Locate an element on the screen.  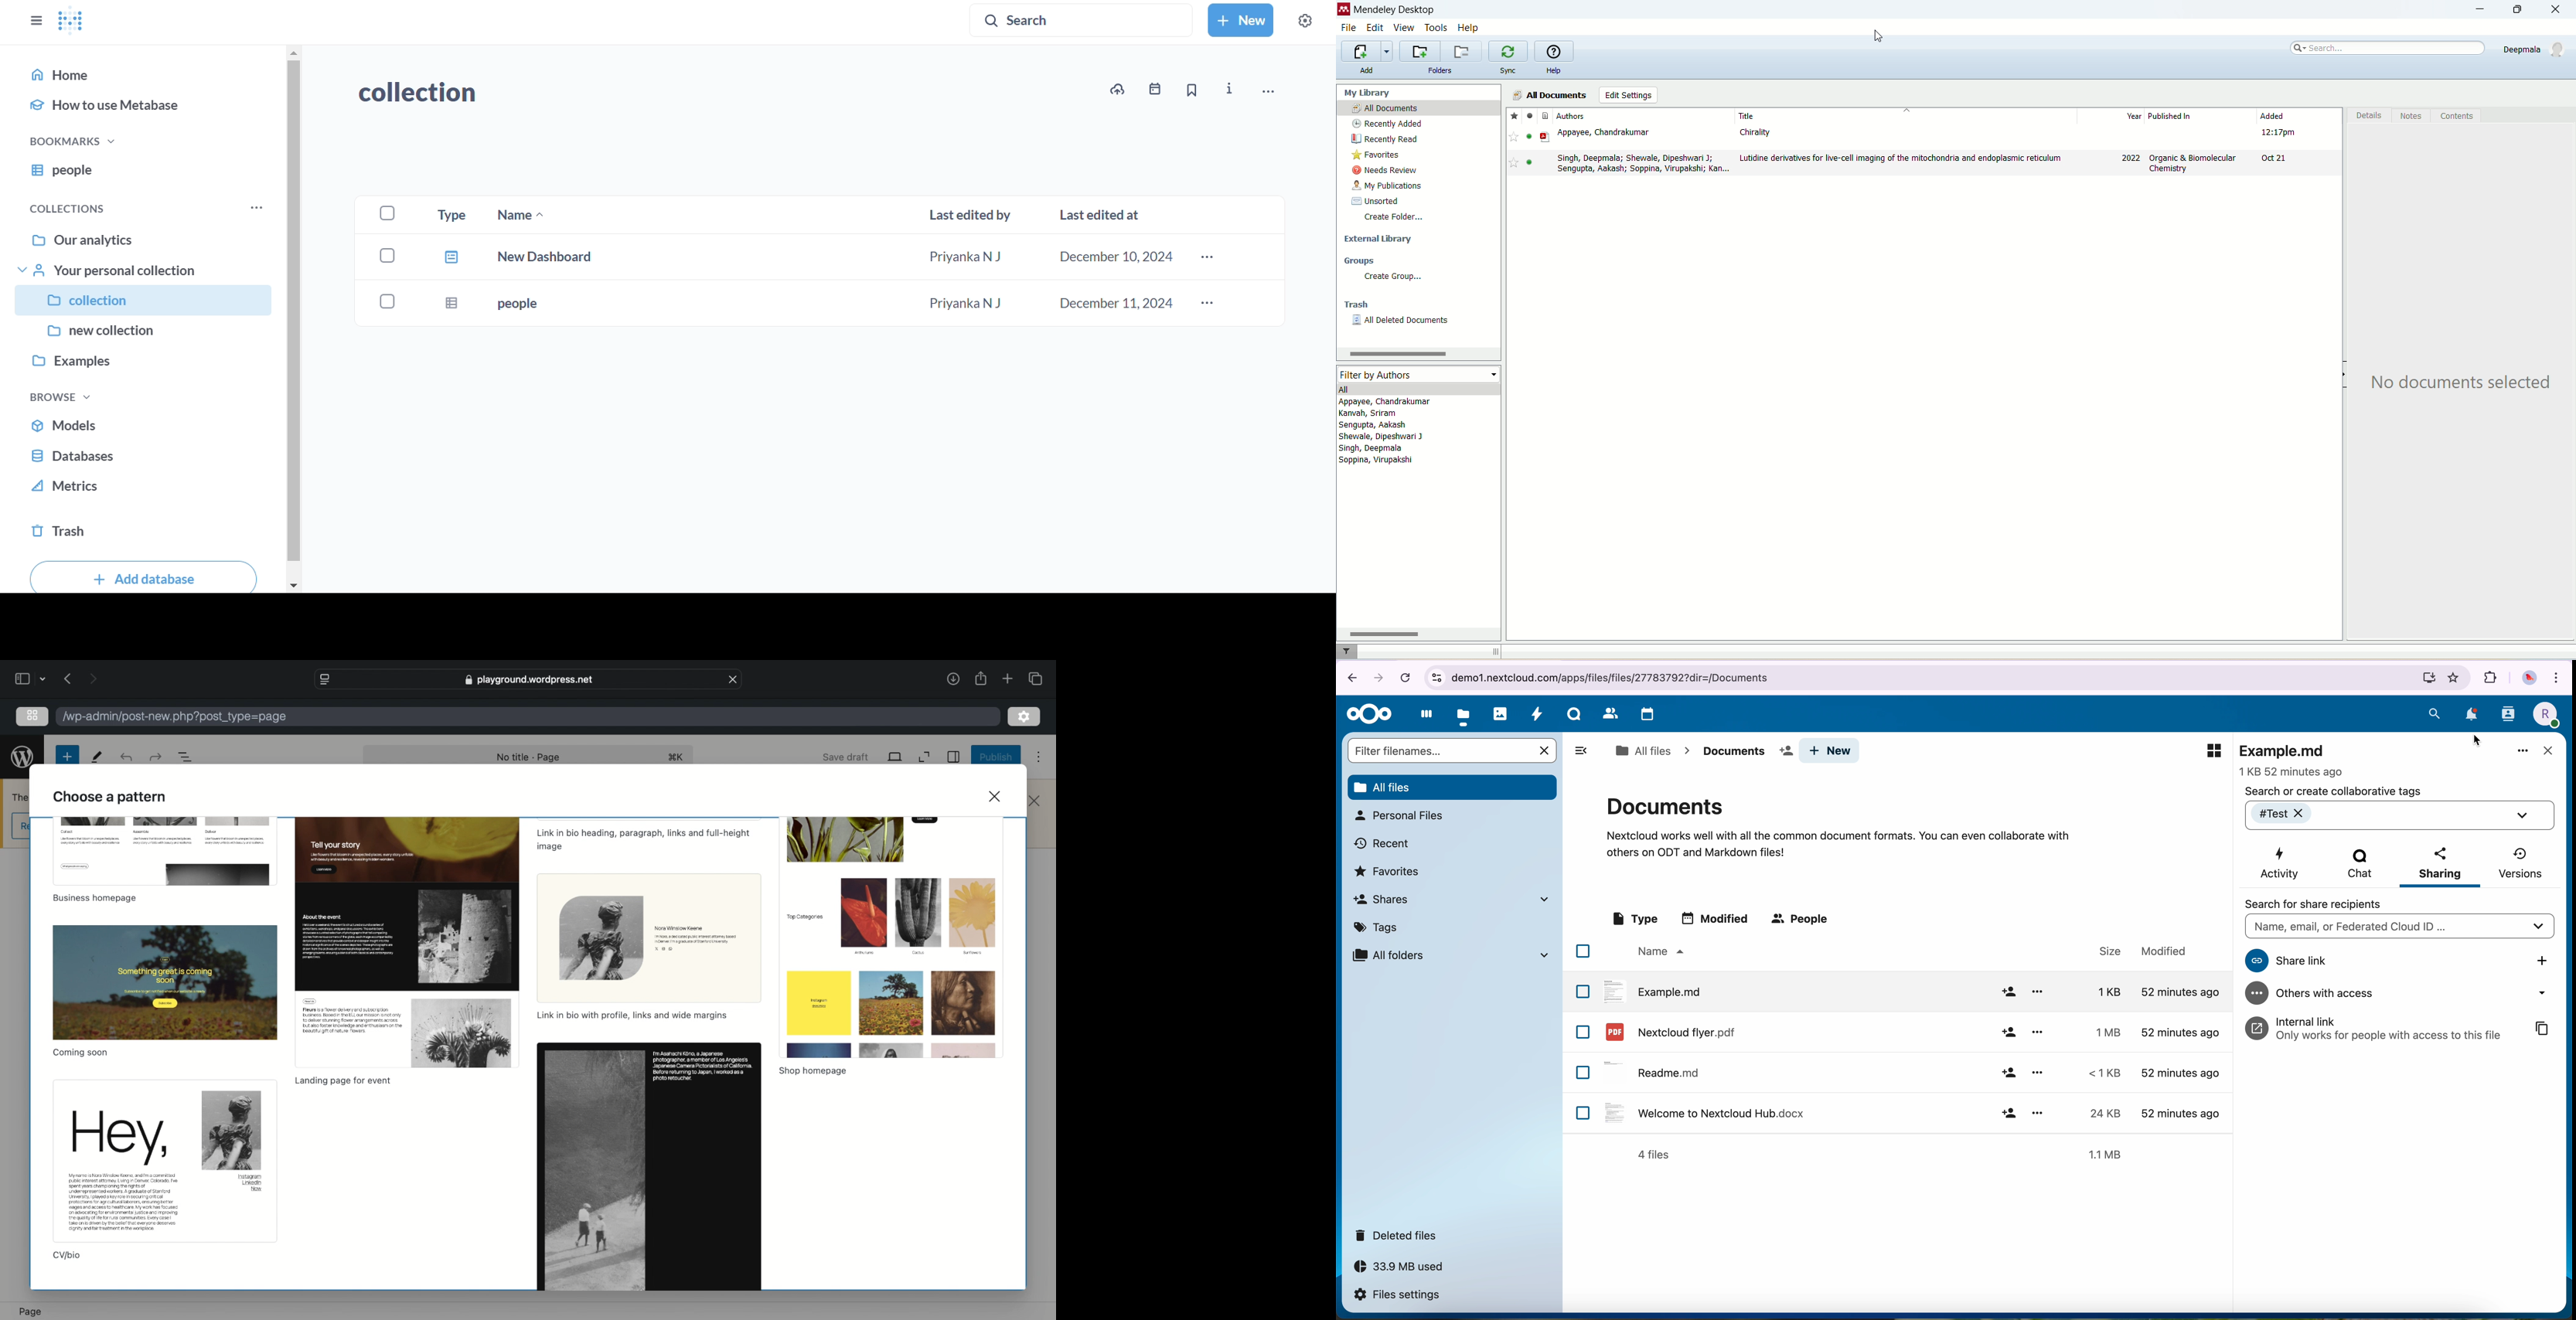
nextcloud flyer.pdf is located at coordinates (1669, 1032).